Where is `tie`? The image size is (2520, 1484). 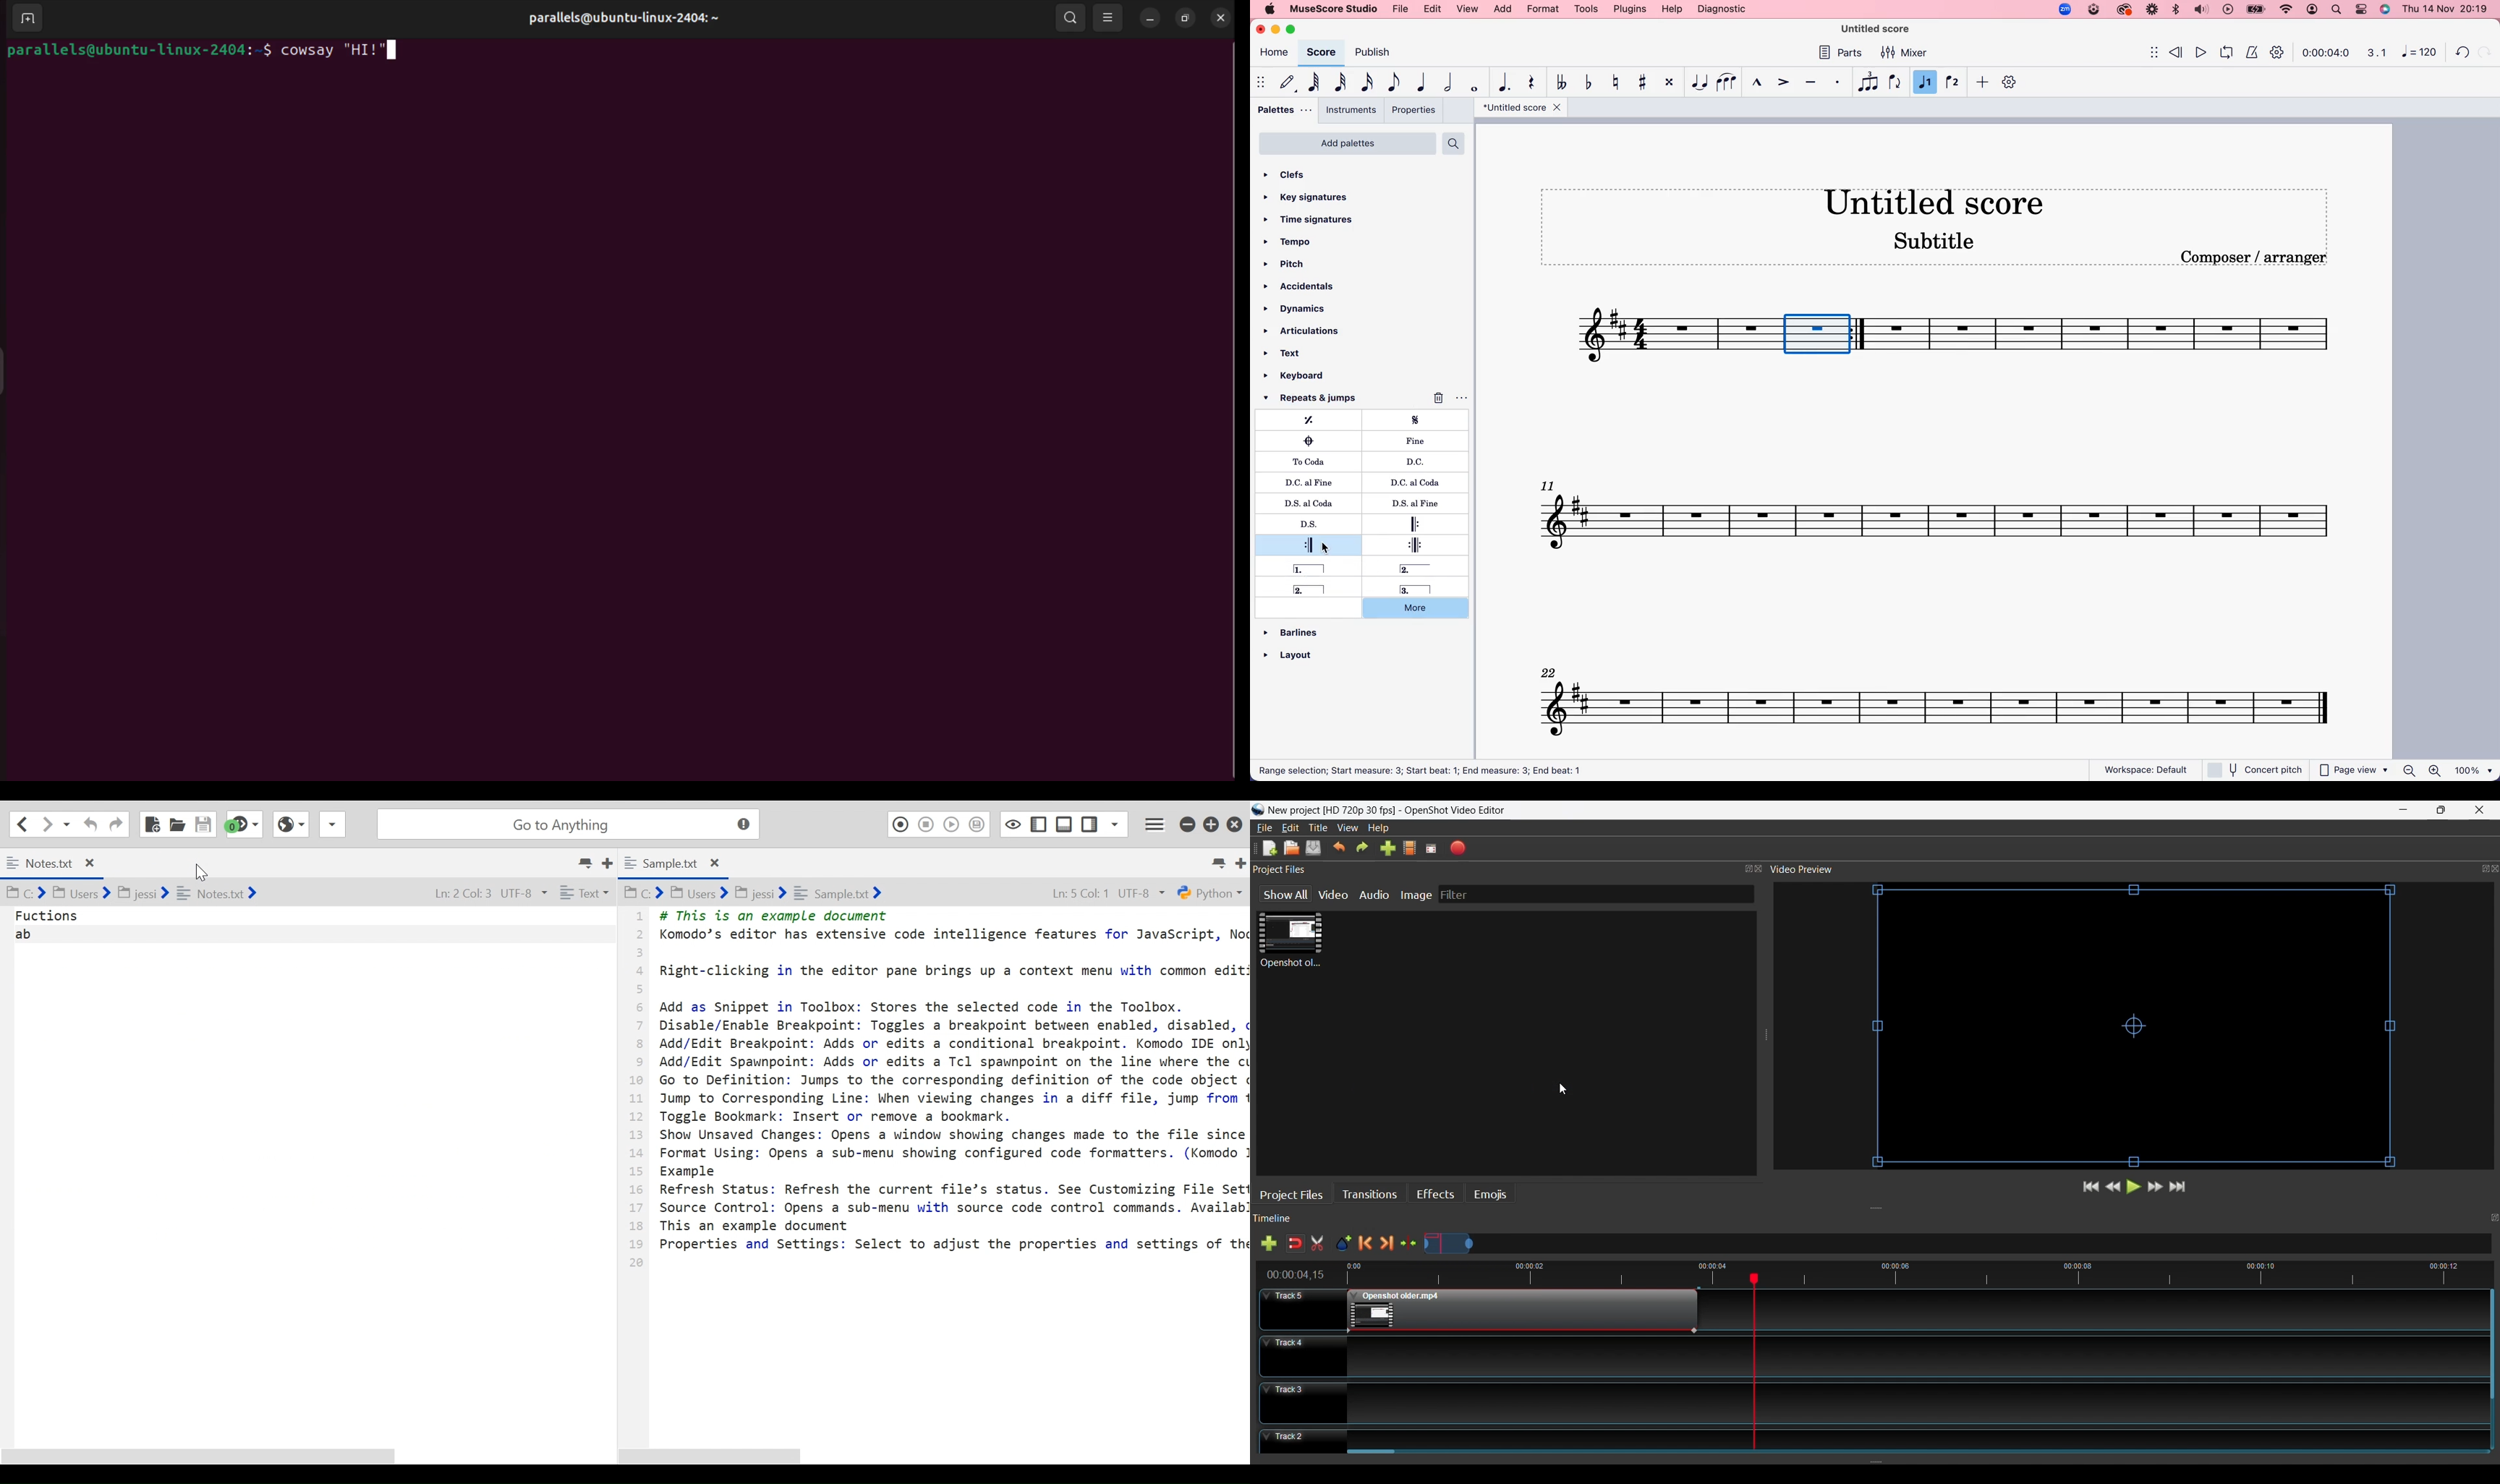
tie is located at coordinates (1699, 82).